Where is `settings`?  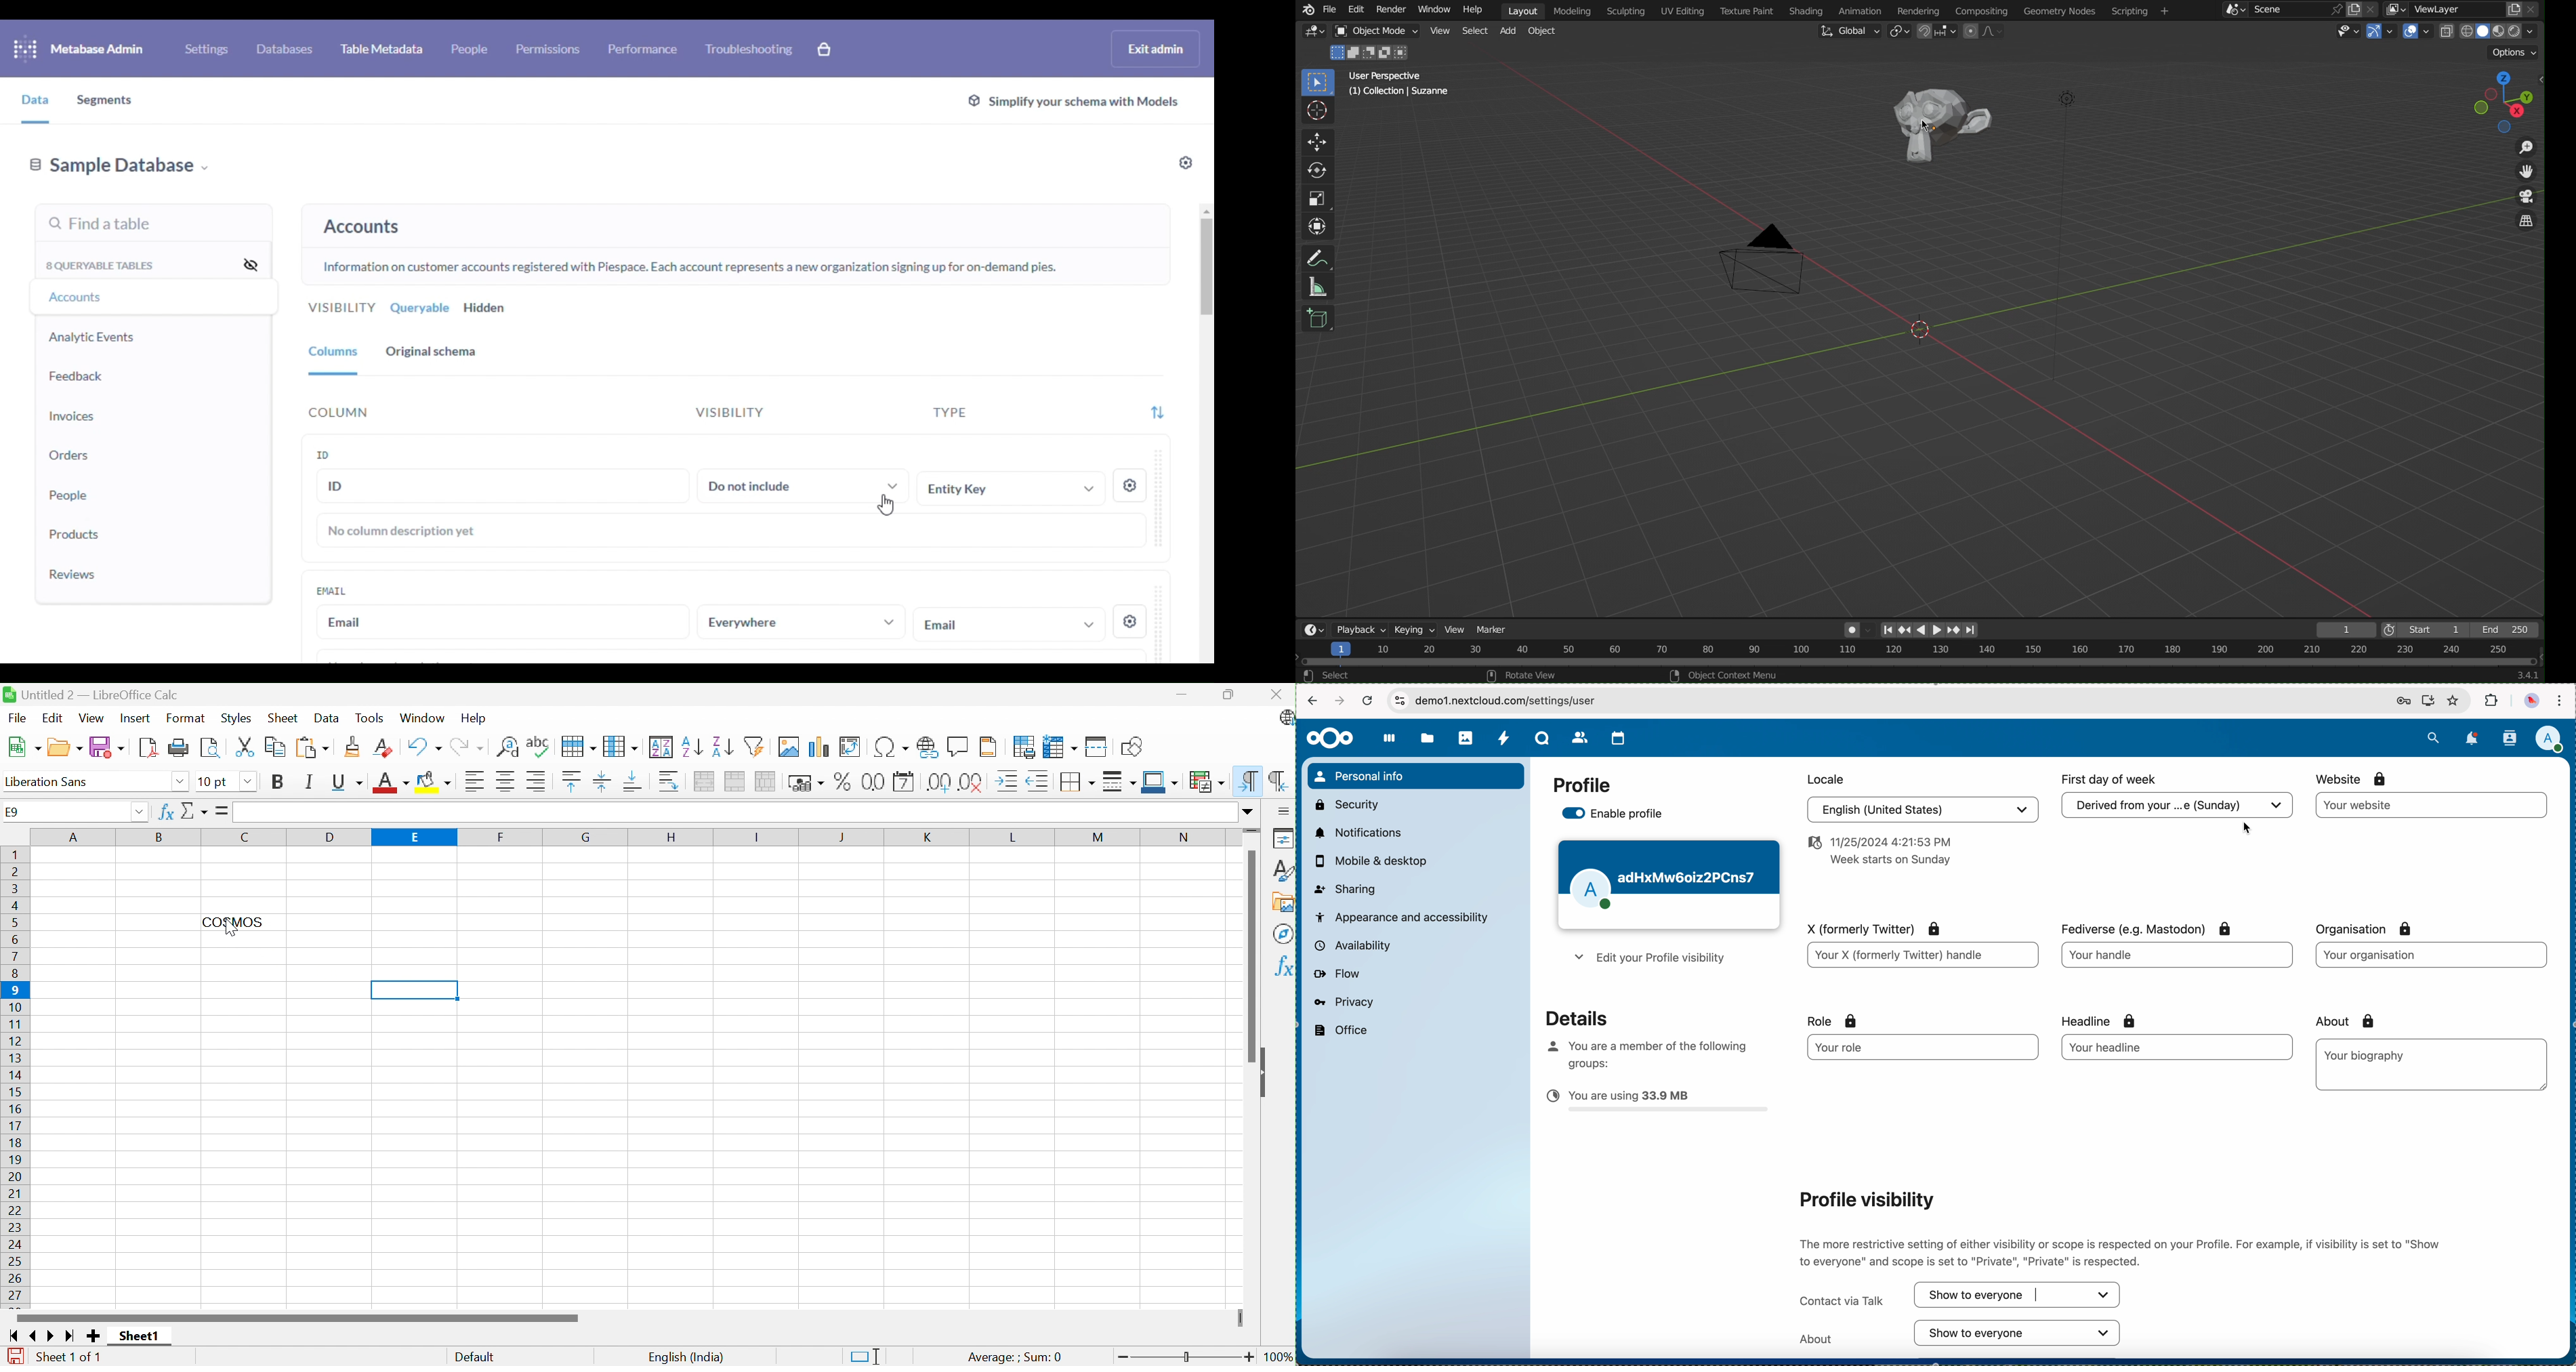
settings is located at coordinates (1186, 163).